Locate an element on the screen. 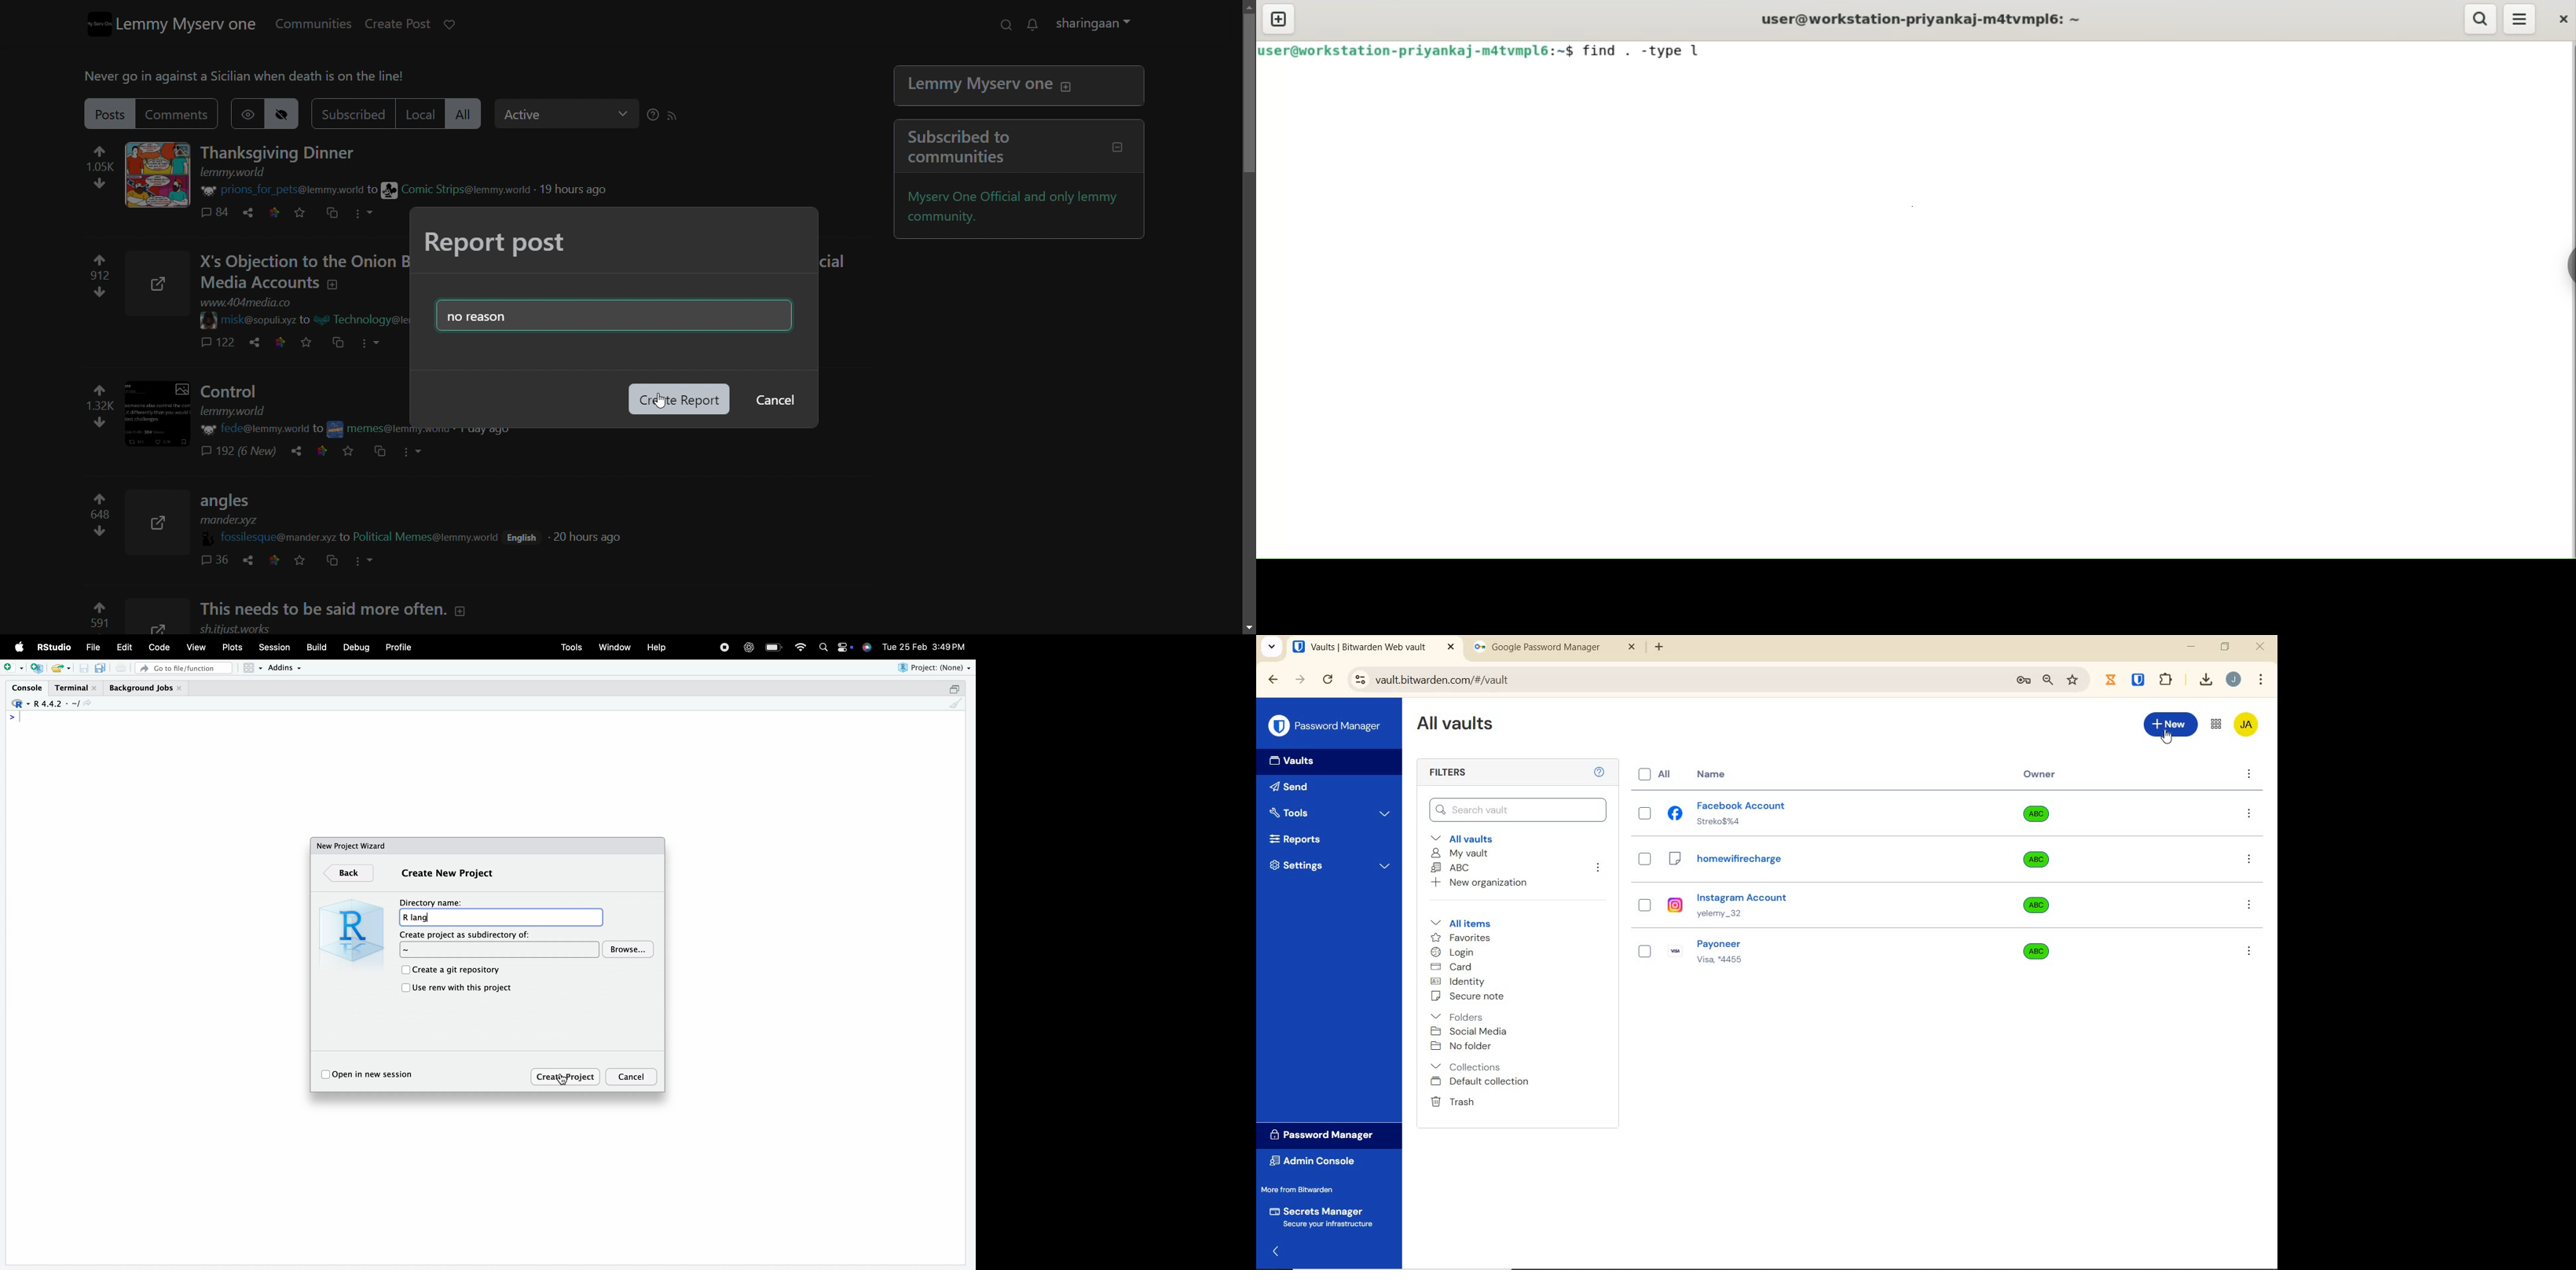  search is located at coordinates (1012, 25).